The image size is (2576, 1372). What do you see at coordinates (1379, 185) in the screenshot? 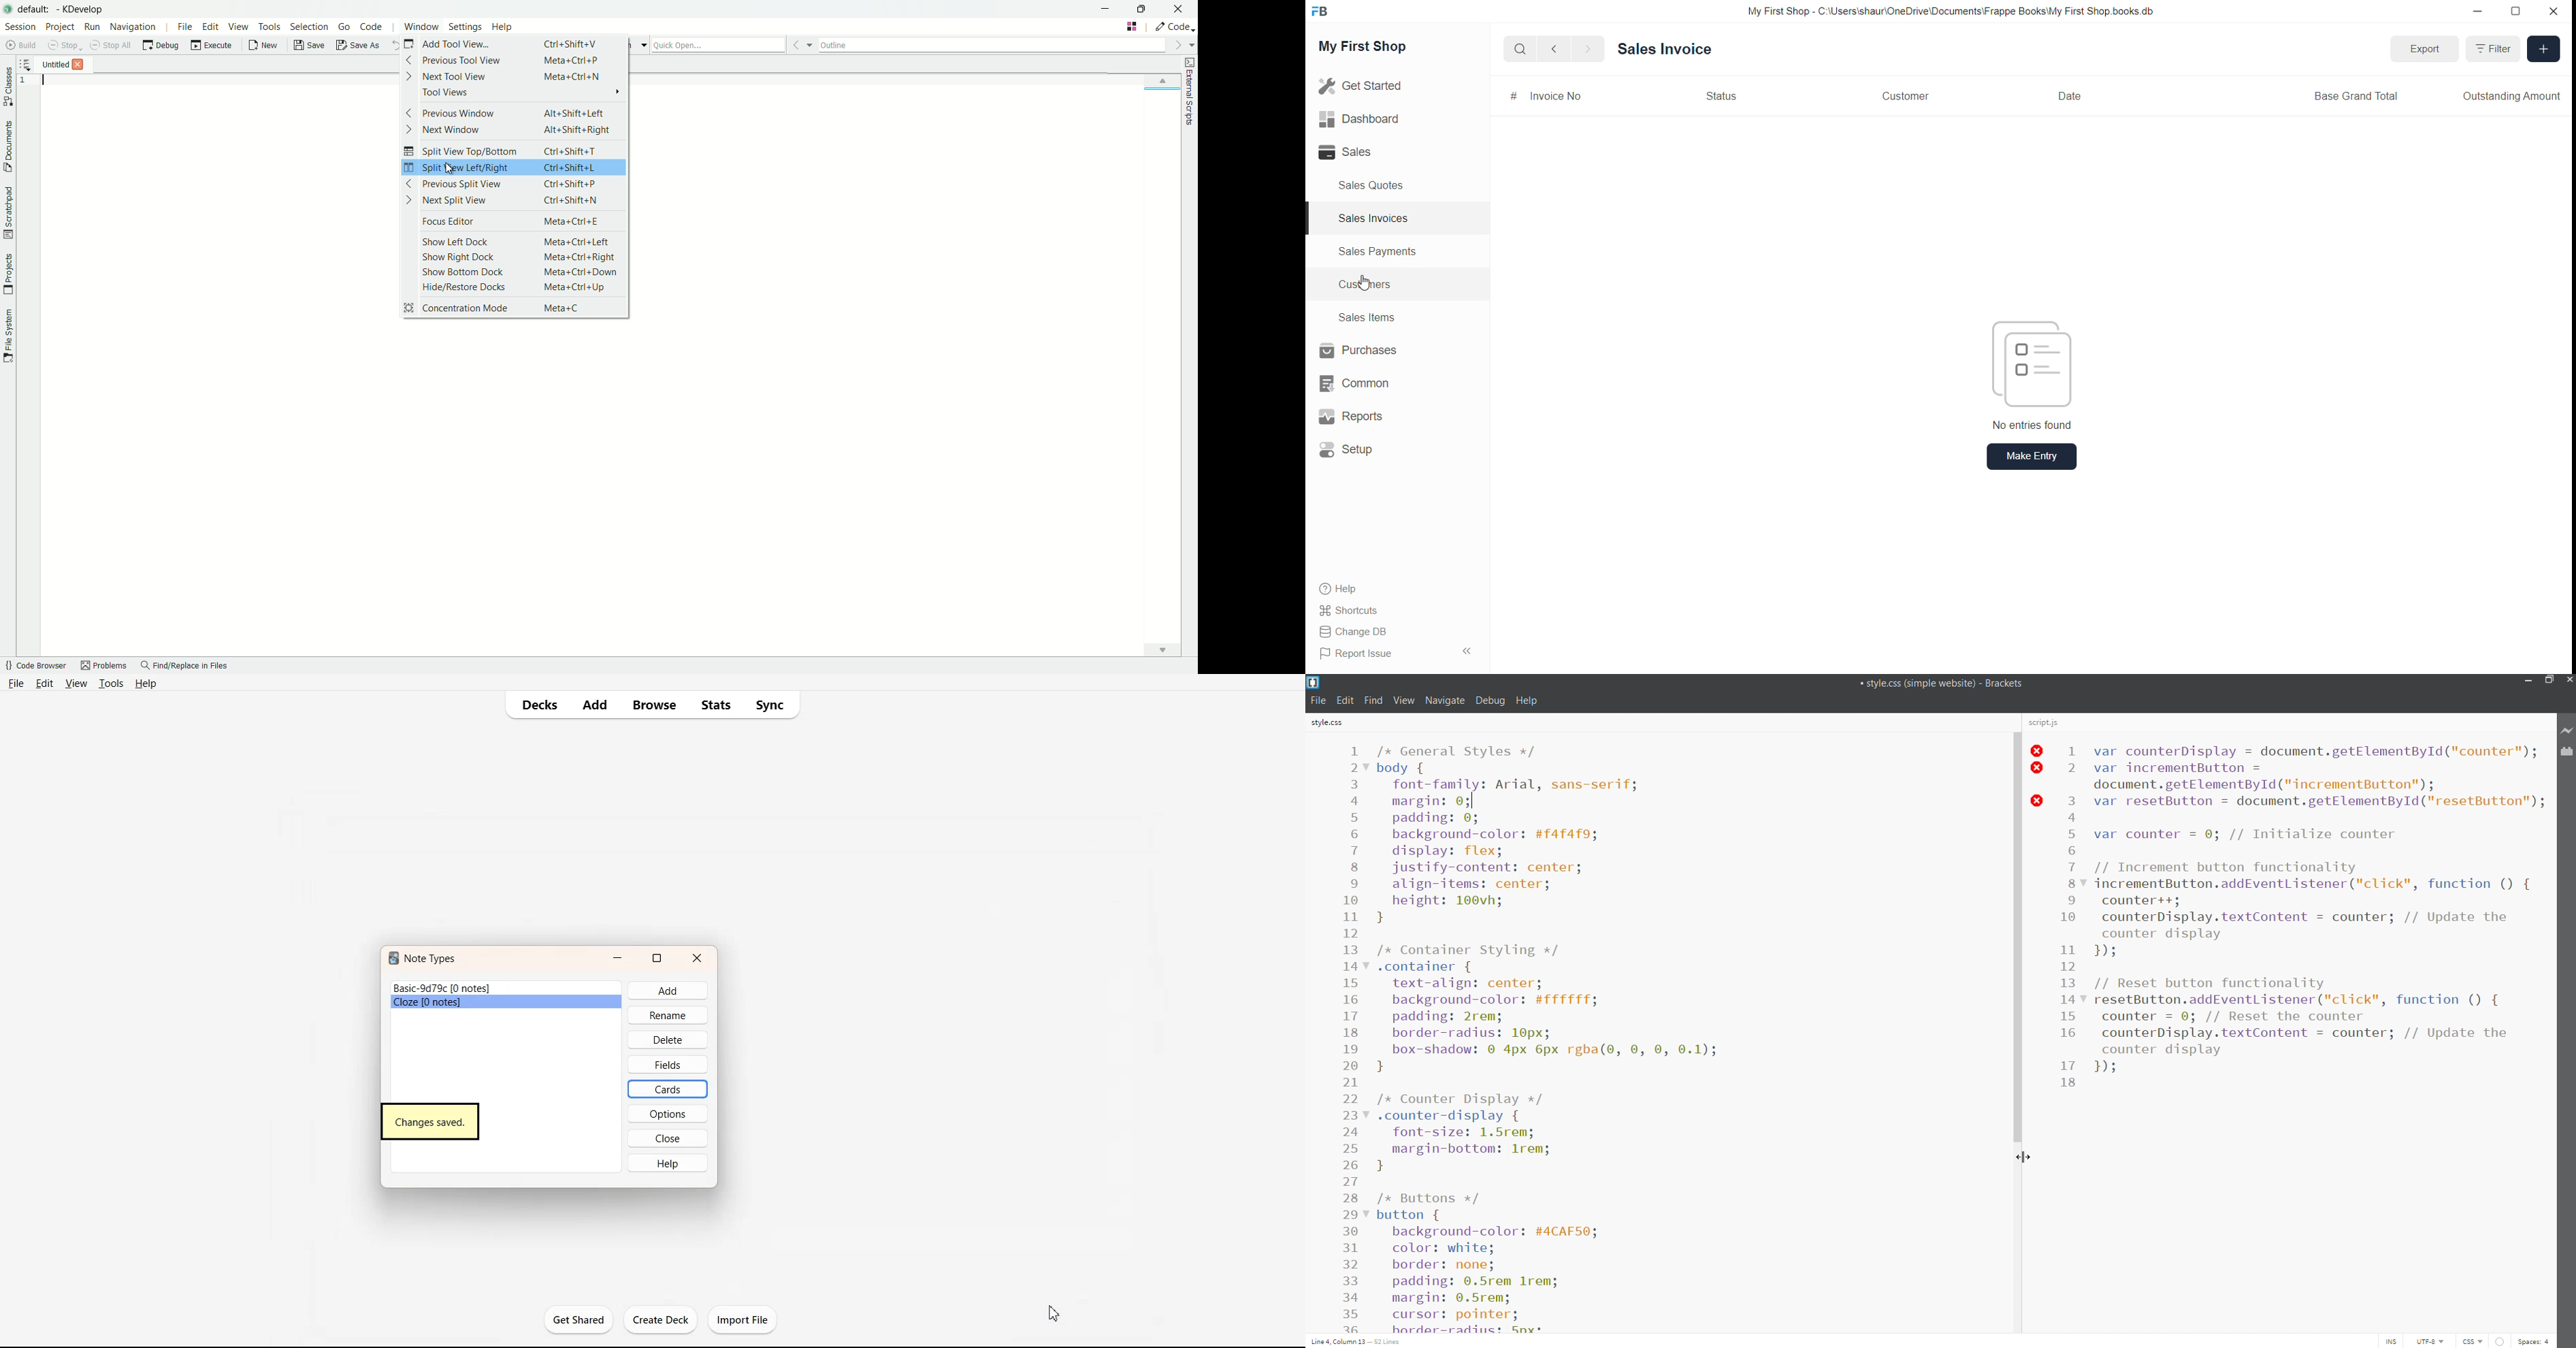
I see `sales quote` at bounding box center [1379, 185].